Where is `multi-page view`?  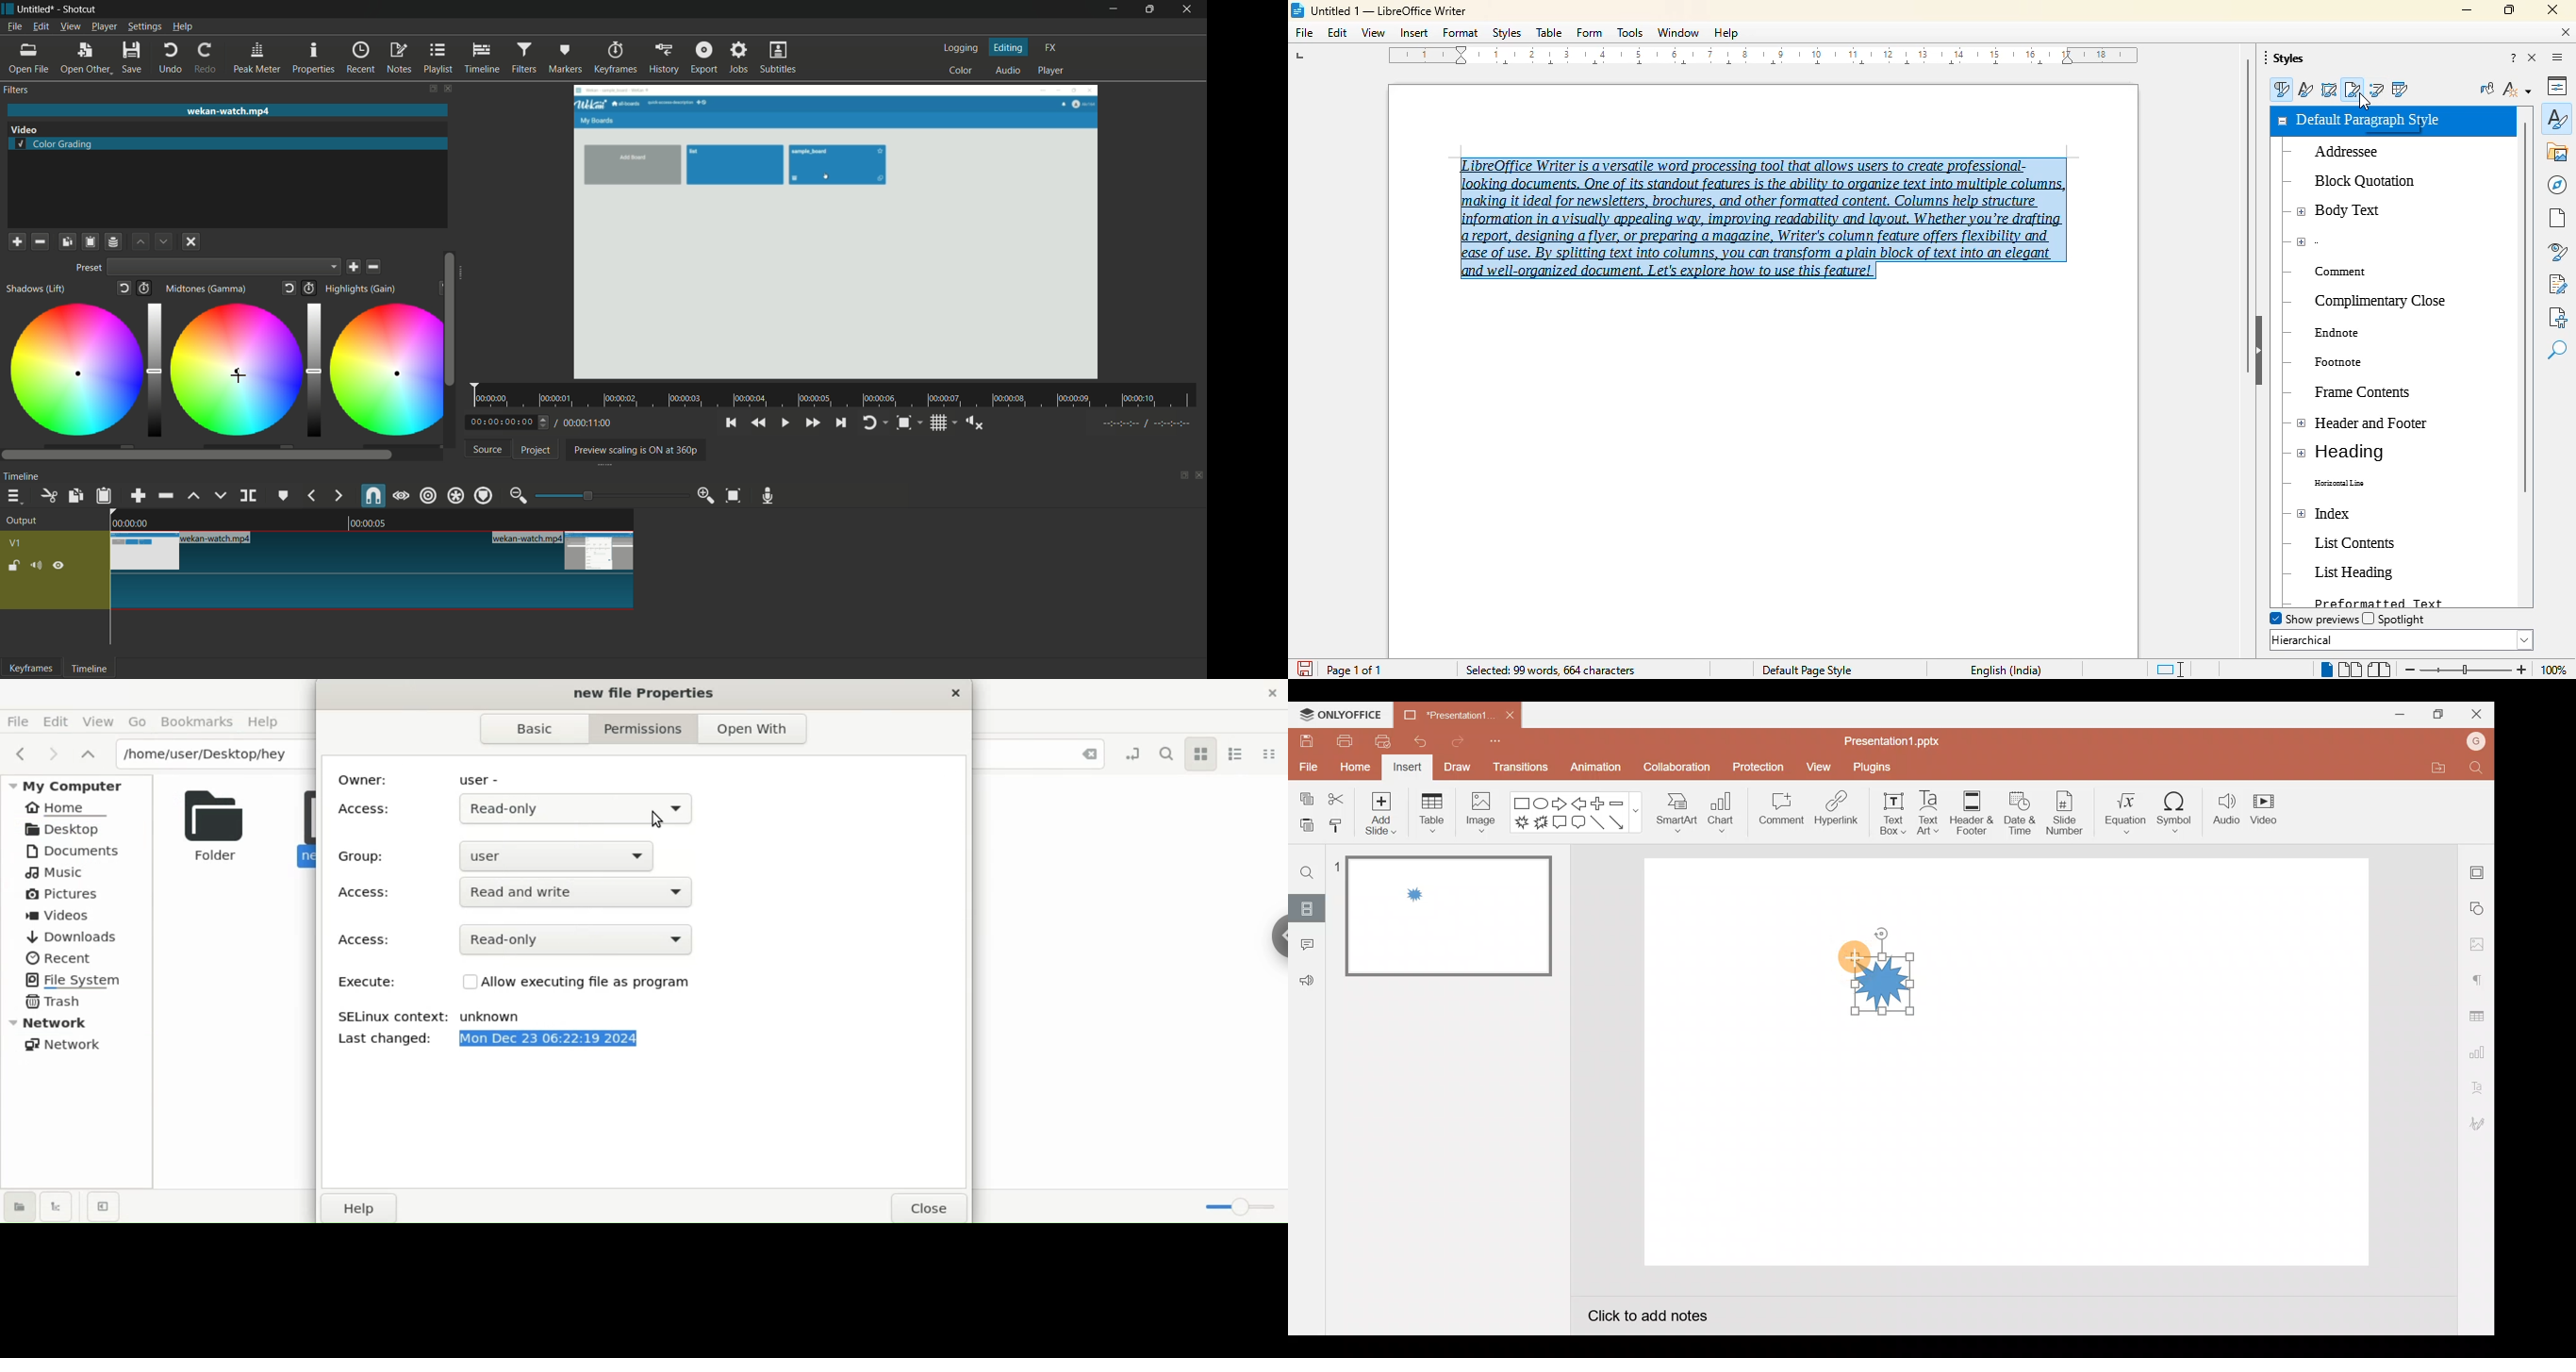 multi-page view is located at coordinates (2349, 669).